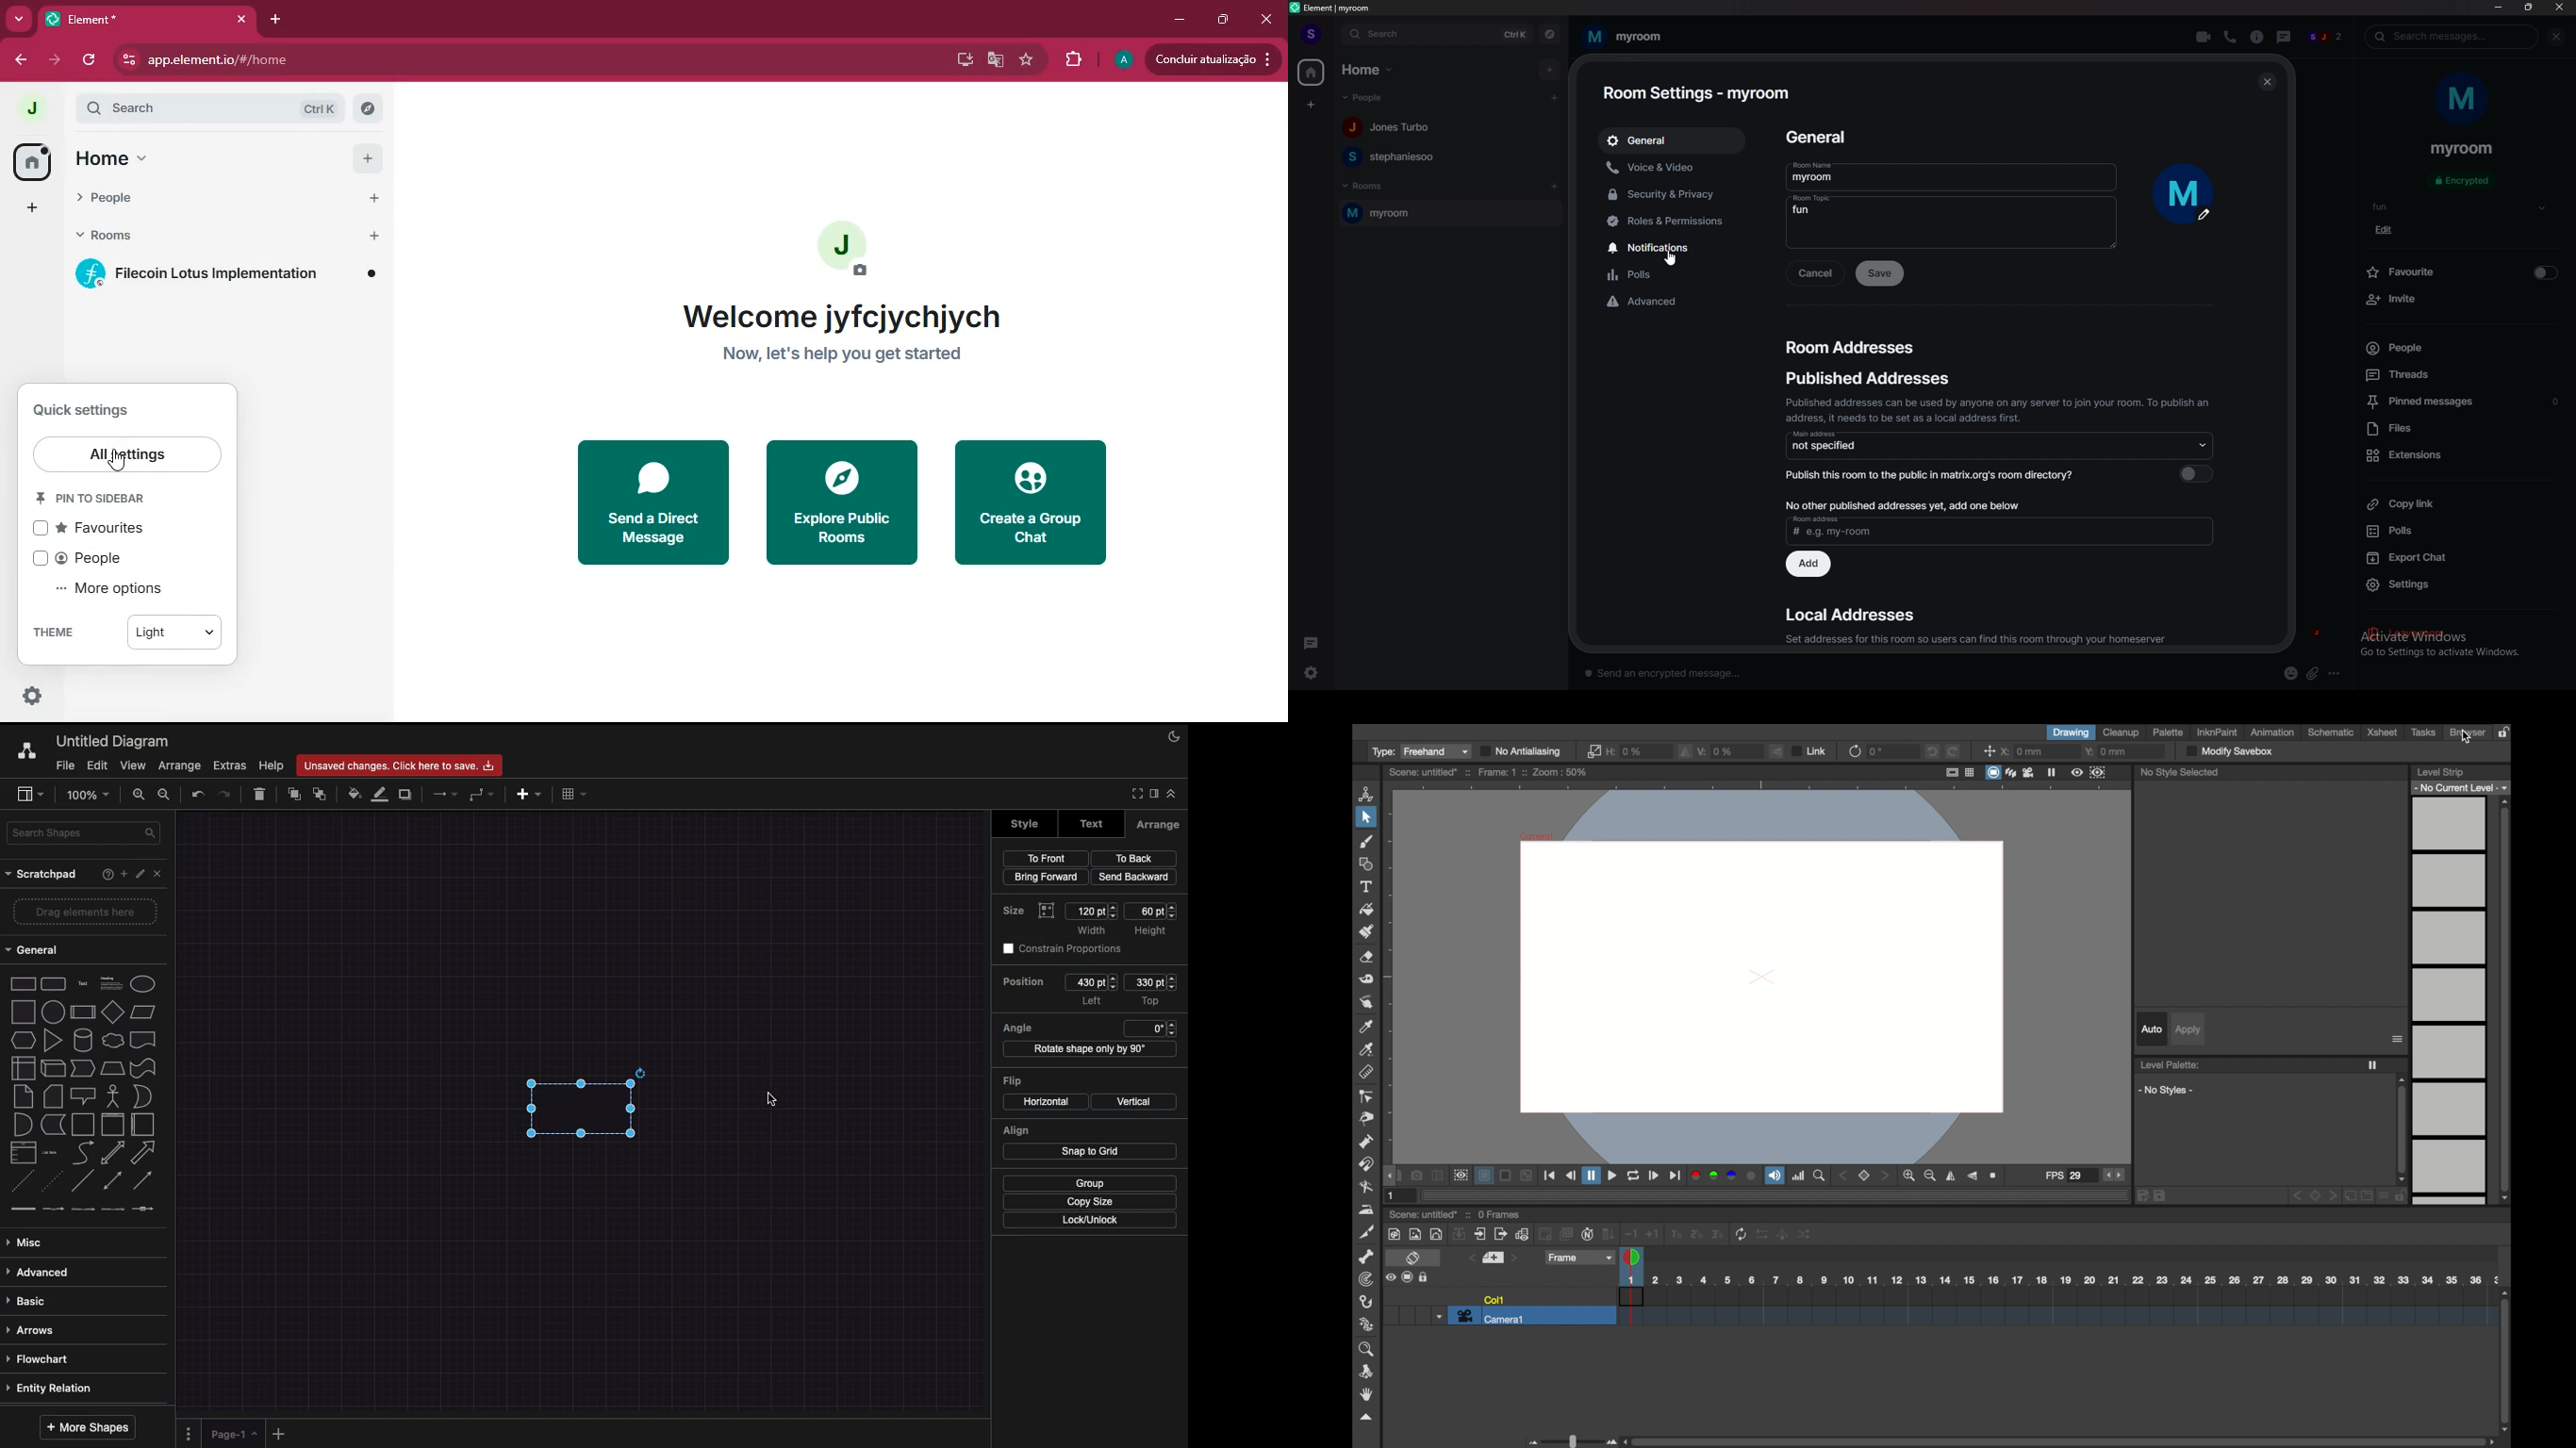  What do you see at coordinates (1680, 247) in the screenshot?
I see `notifications` at bounding box center [1680, 247].